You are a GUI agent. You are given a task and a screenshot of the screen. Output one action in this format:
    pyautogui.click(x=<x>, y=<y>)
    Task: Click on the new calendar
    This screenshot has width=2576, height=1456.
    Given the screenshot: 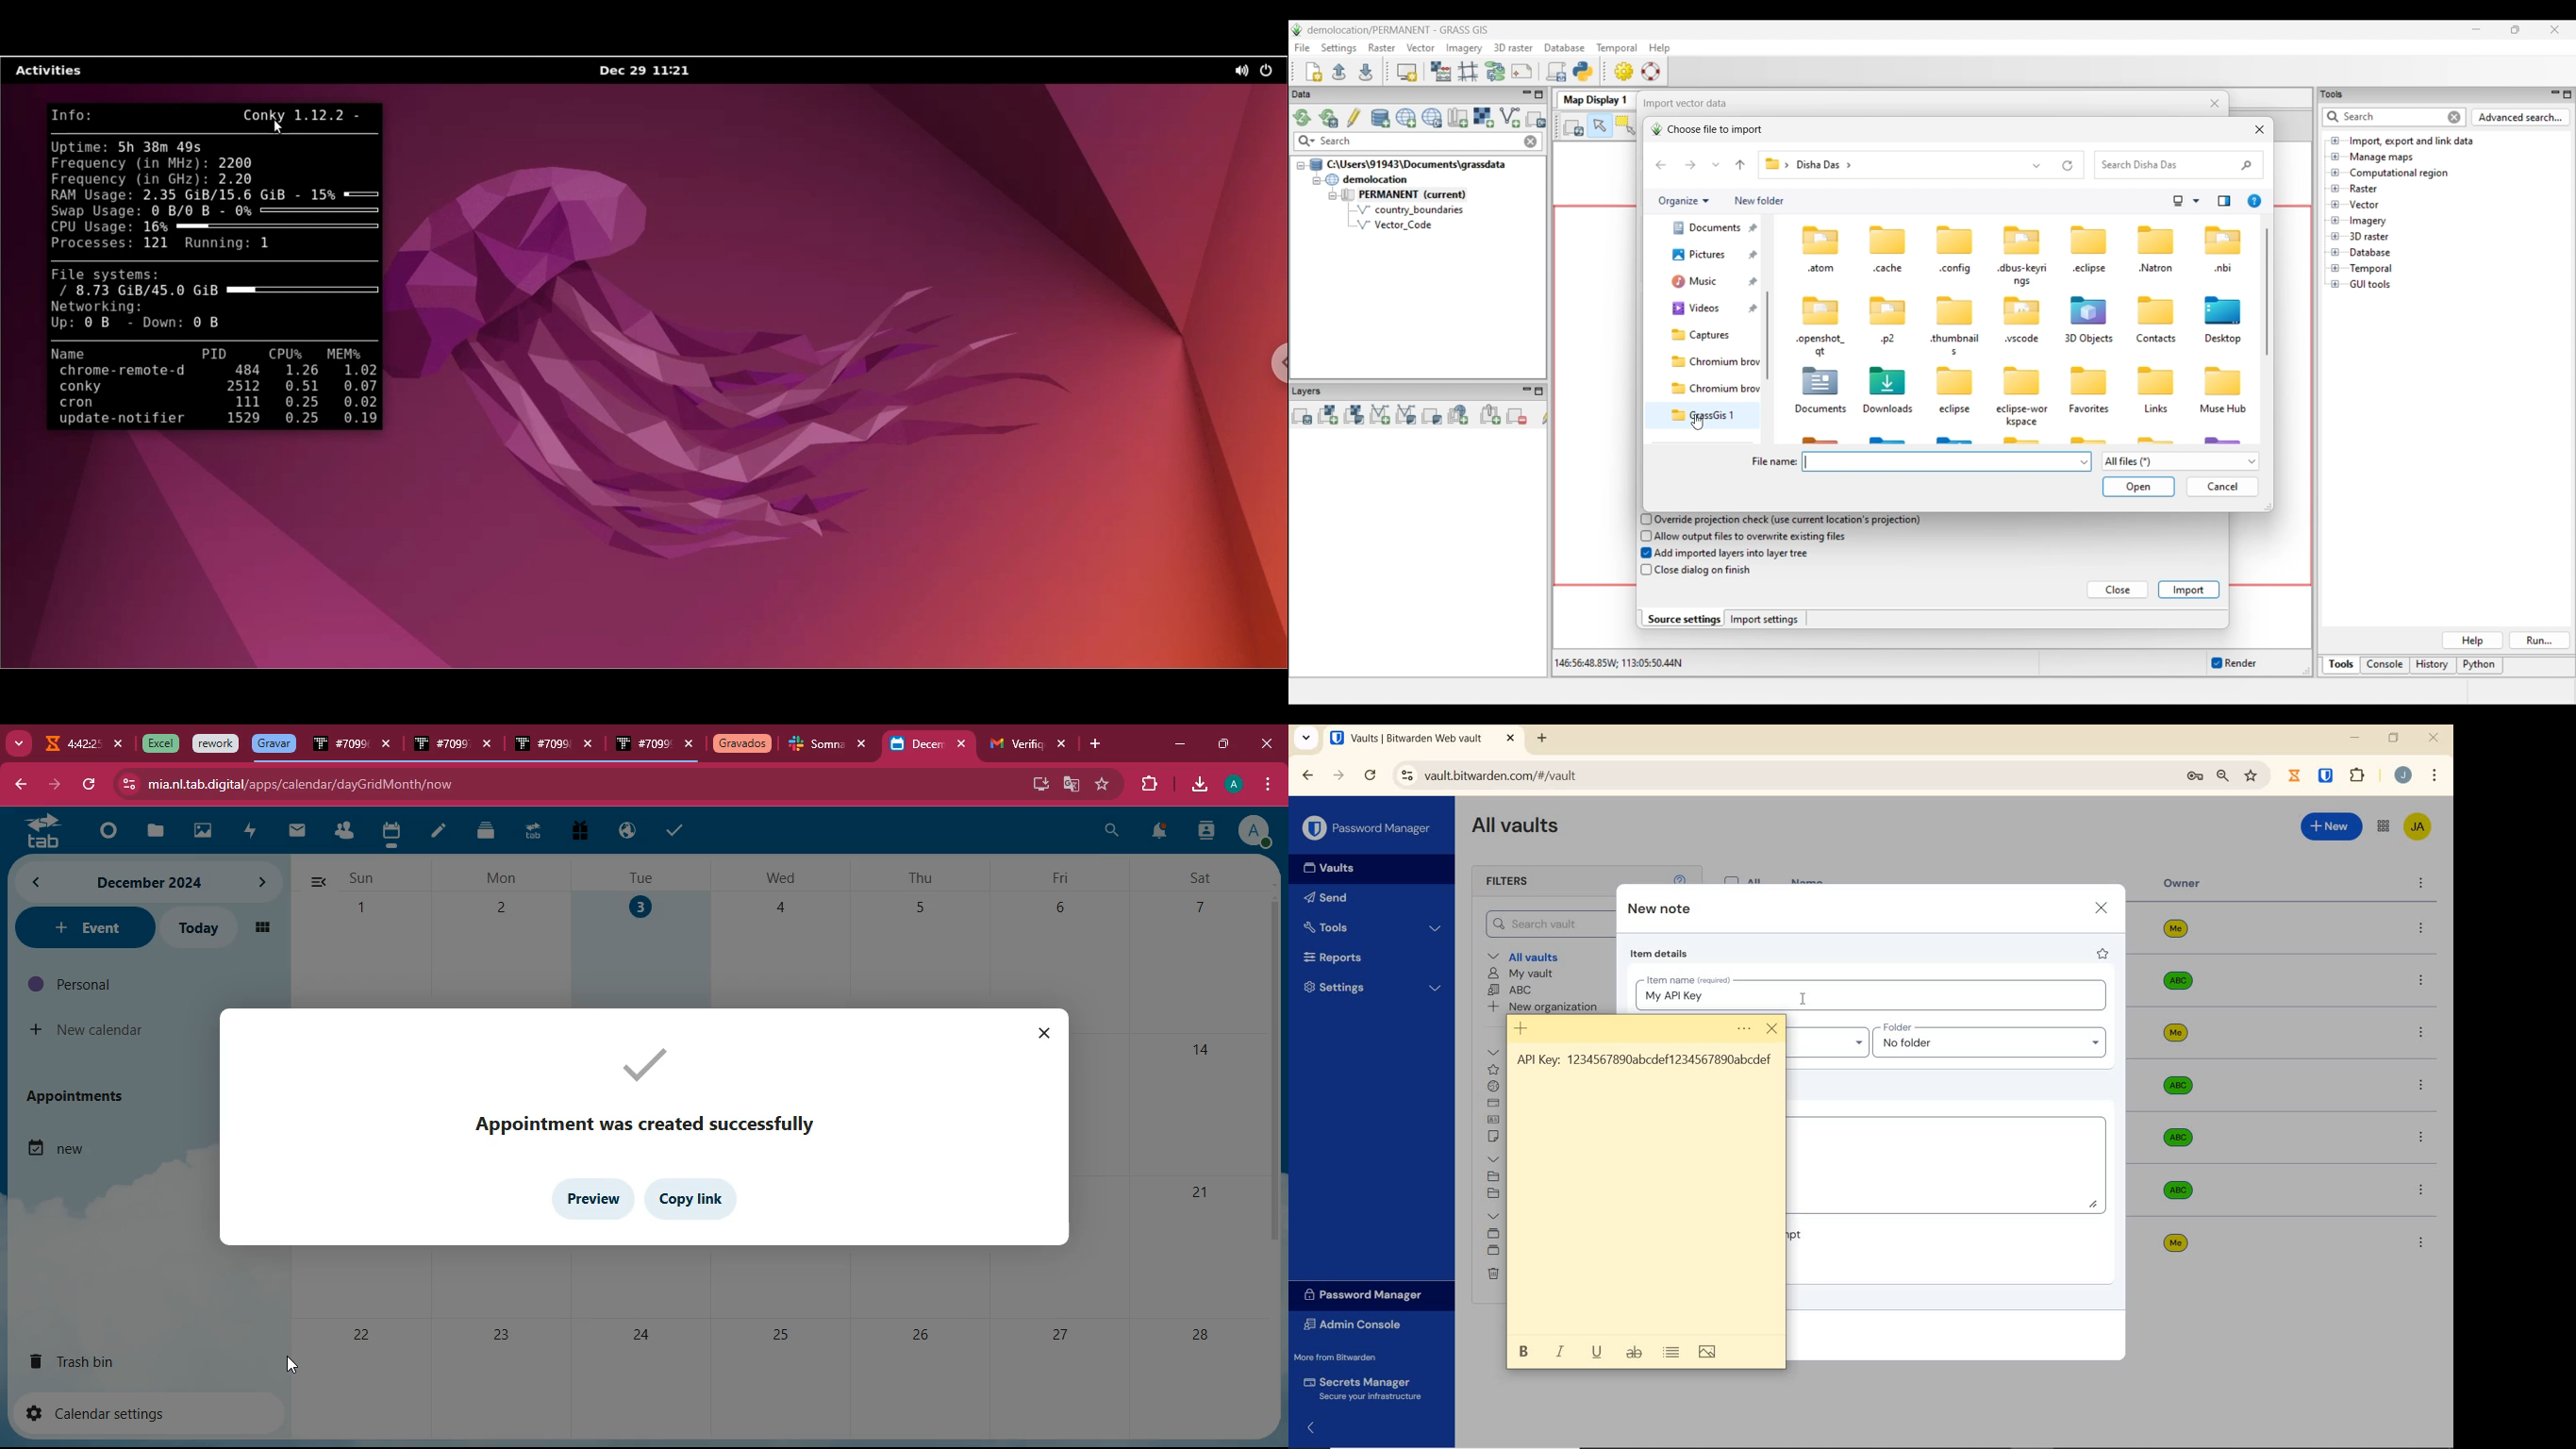 What is the action you would take?
    pyautogui.click(x=89, y=1030)
    